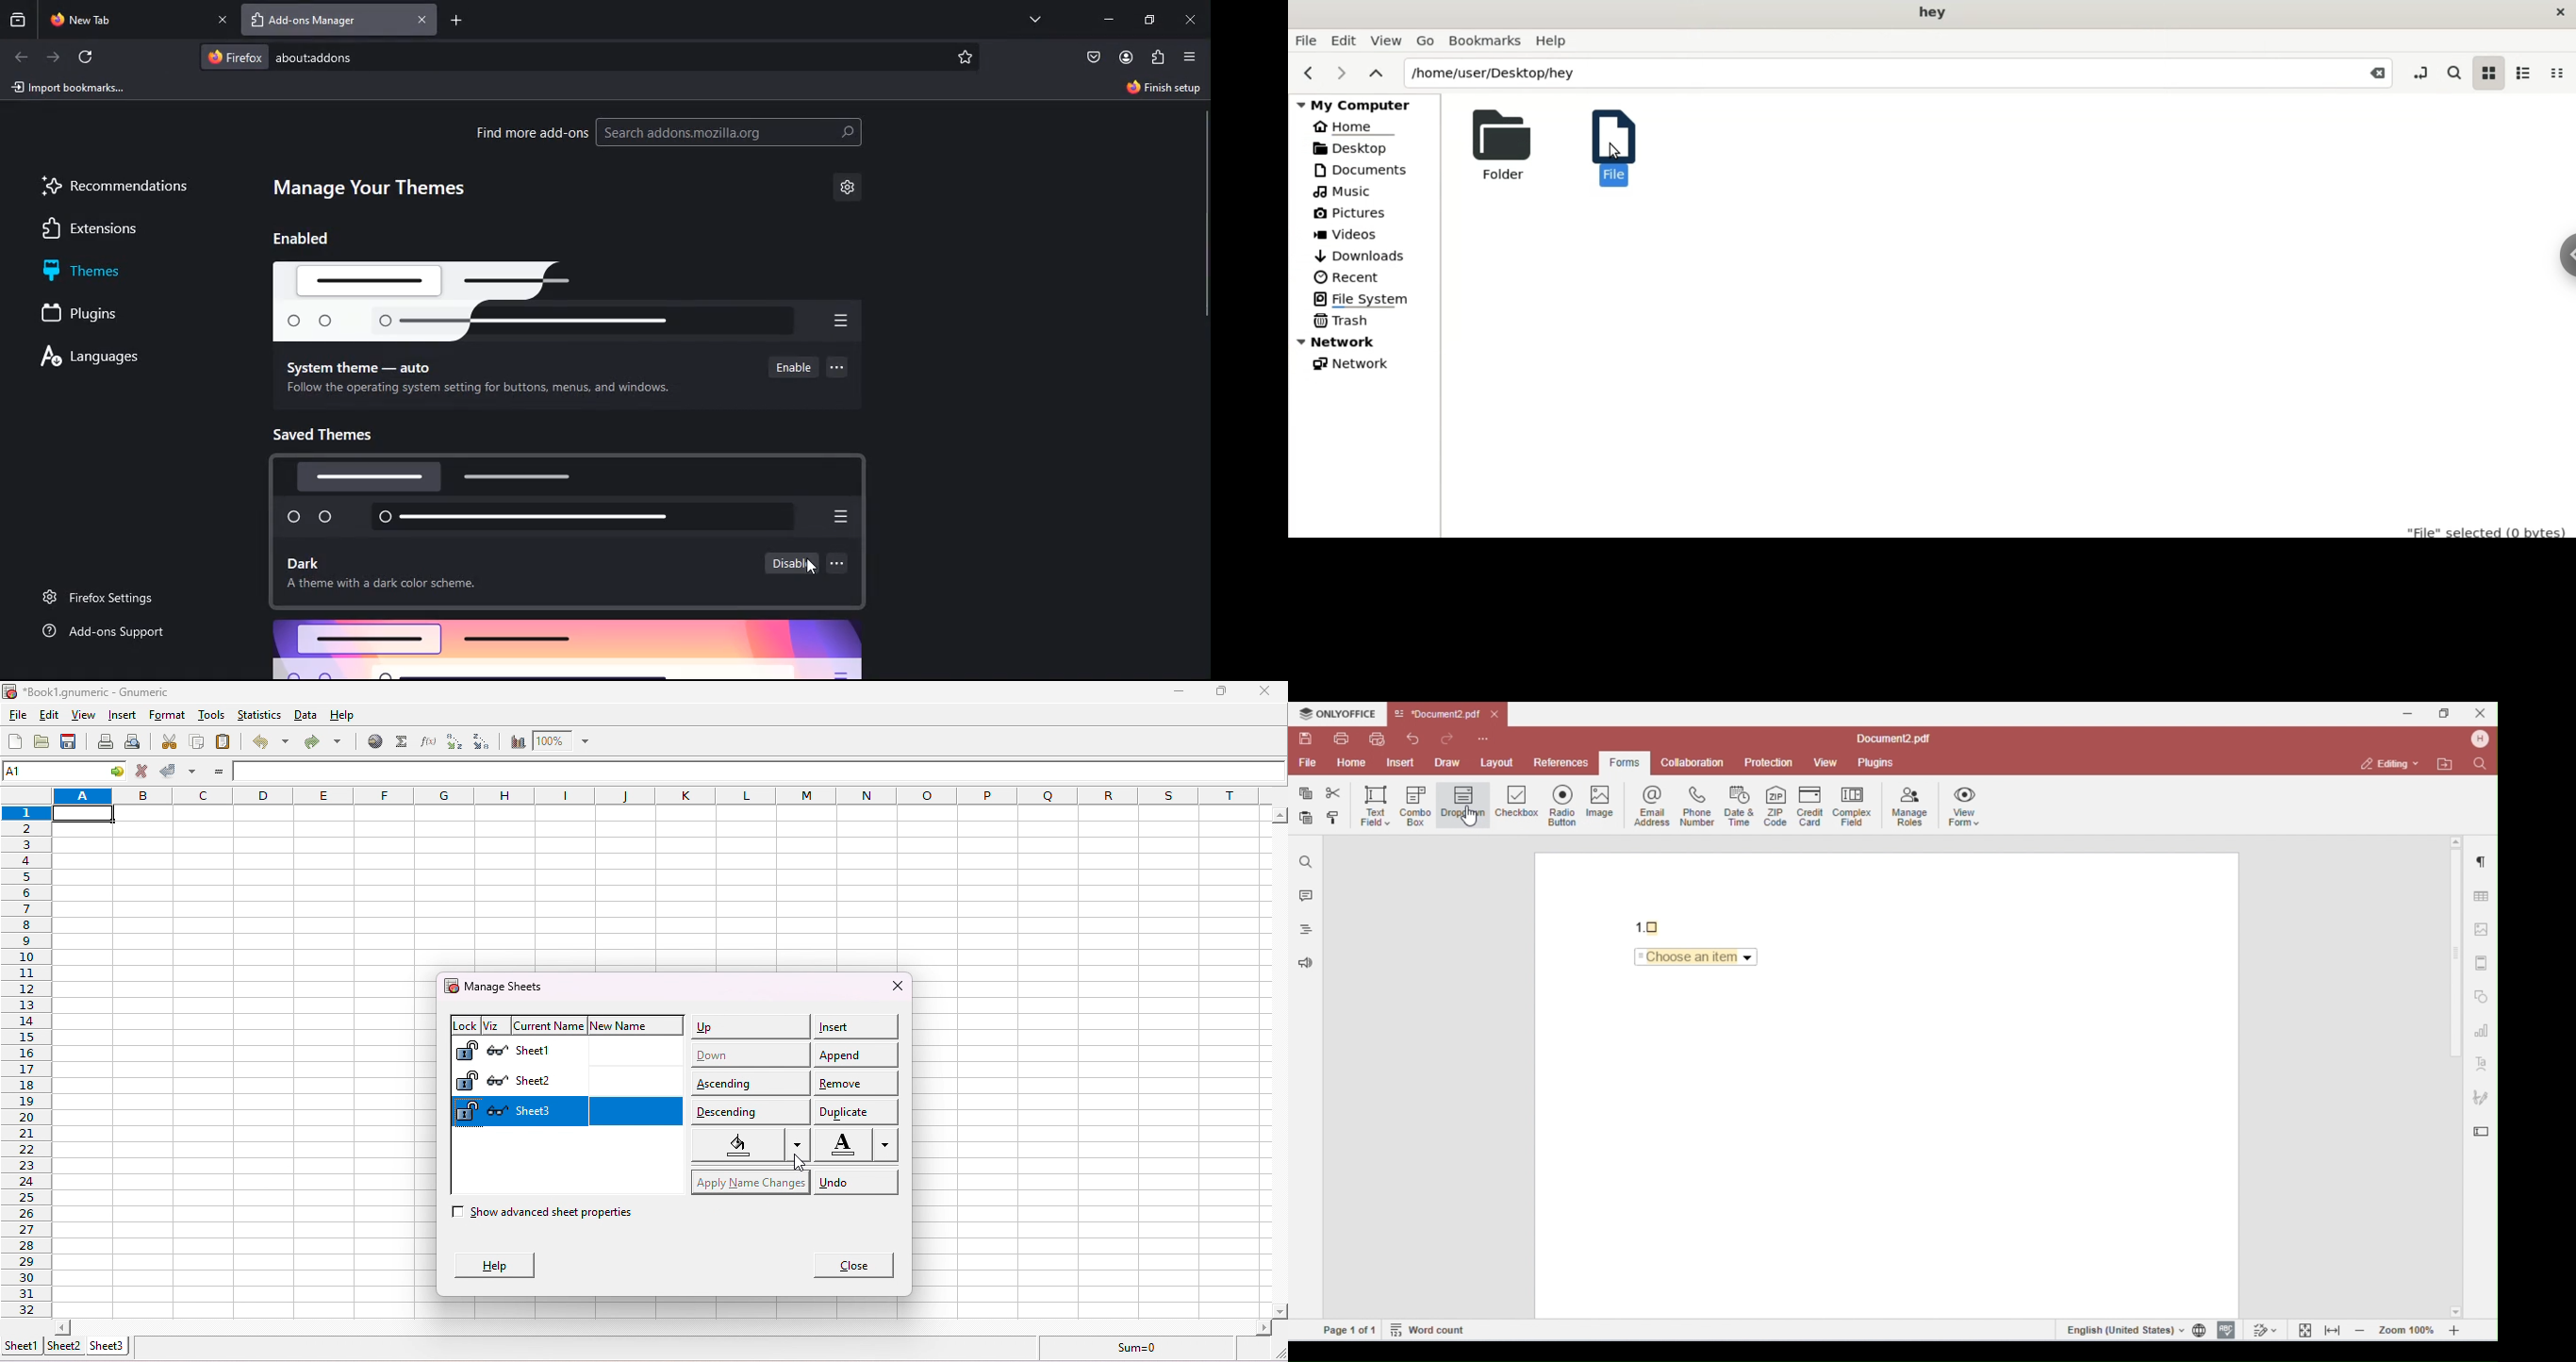 This screenshot has height=1372, width=2576. Describe the element at coordinates (791, 1149) in the screenshot. I see `cursor` at that location.